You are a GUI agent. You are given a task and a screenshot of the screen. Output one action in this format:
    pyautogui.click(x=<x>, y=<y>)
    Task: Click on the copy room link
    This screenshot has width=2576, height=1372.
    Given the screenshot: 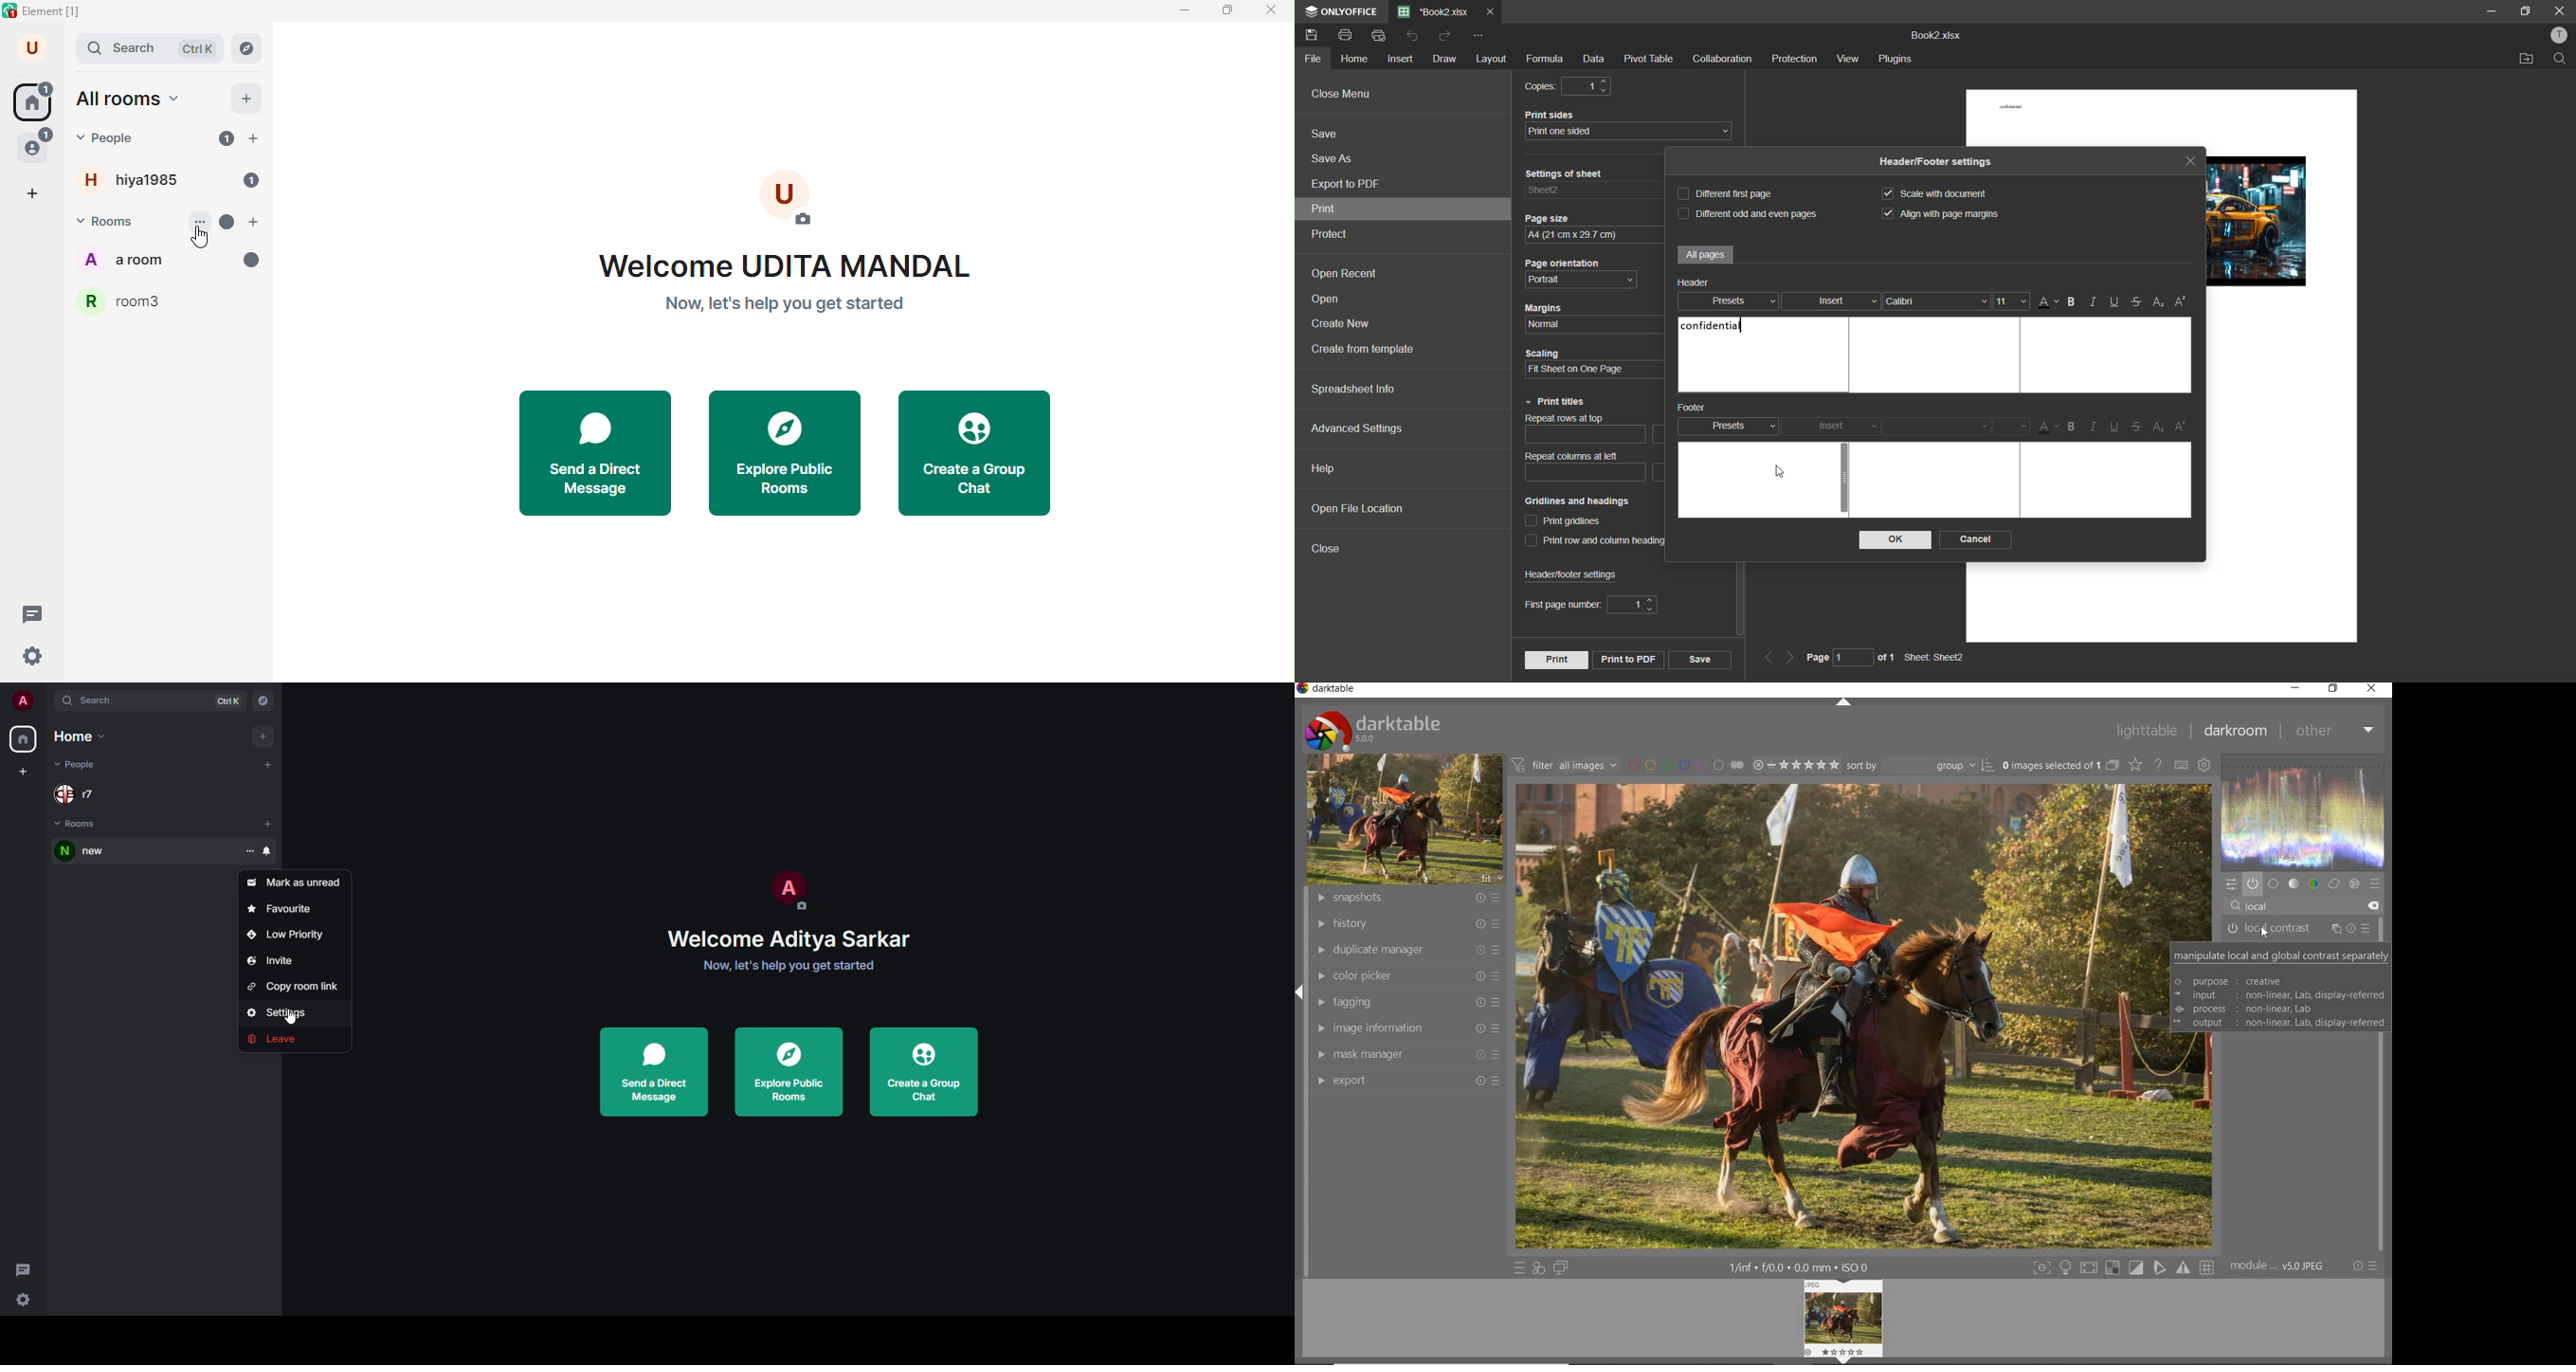 What is the action you would take?
    pyautogui.click(x=298, y=987)
    